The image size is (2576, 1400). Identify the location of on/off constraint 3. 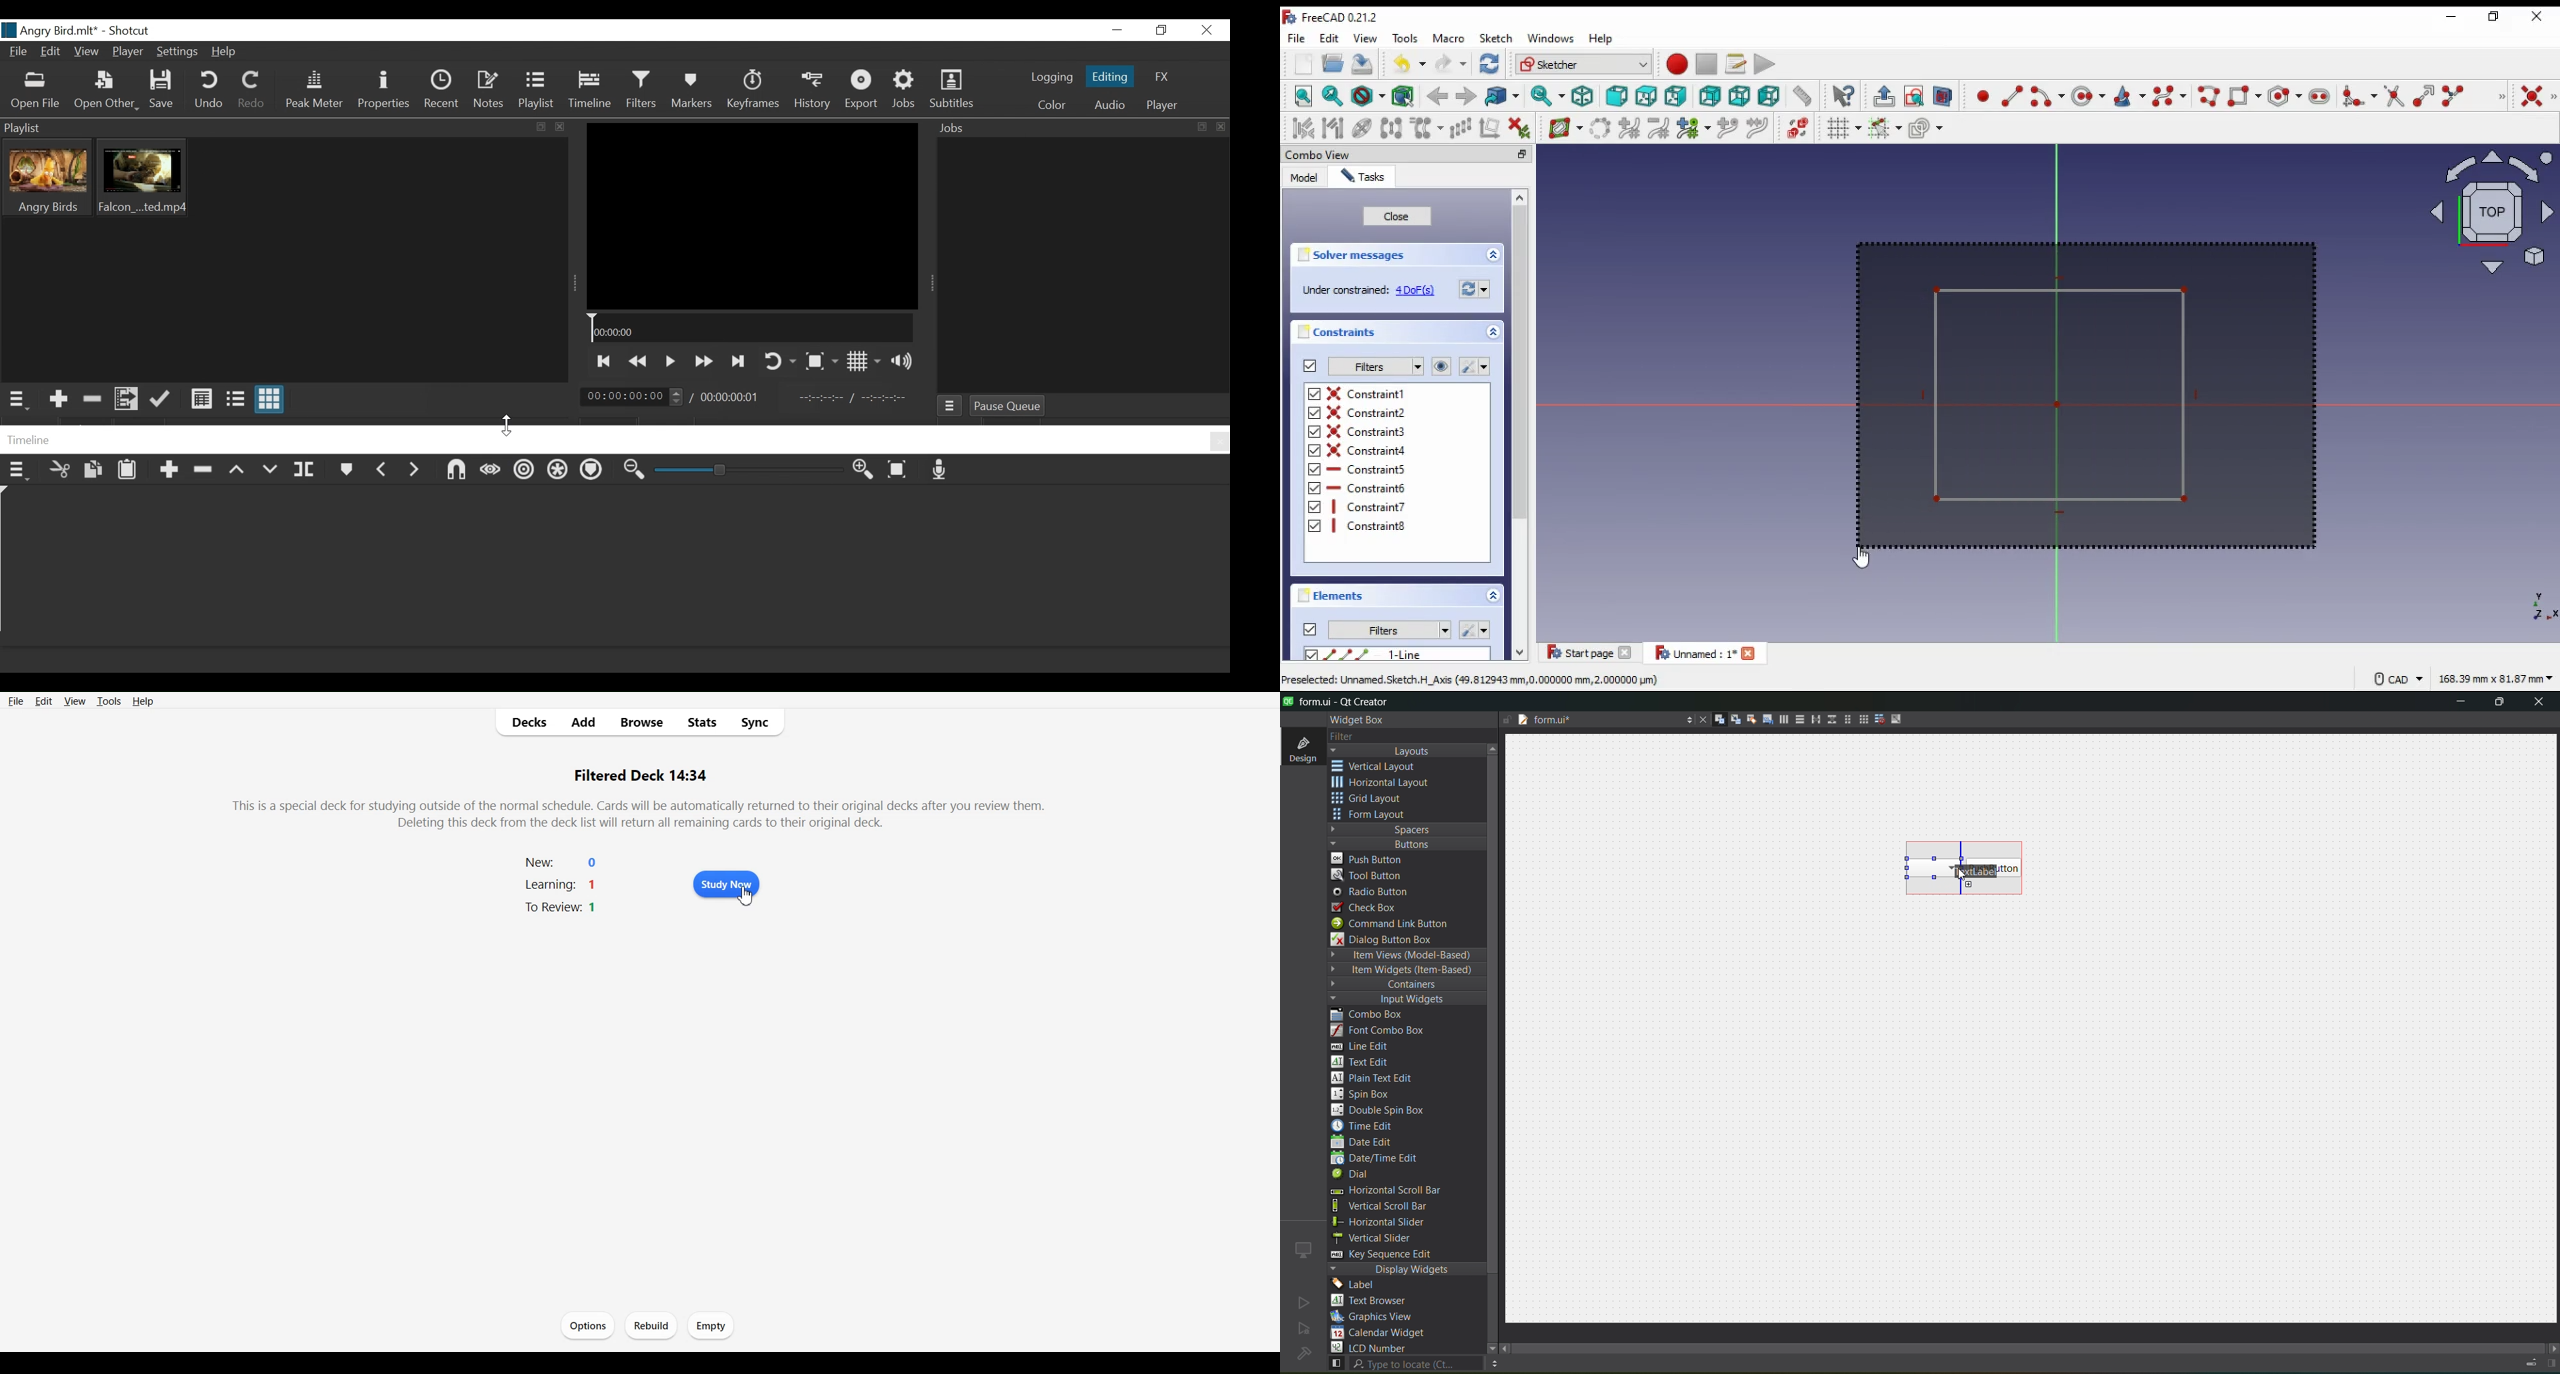
(1366, 430).